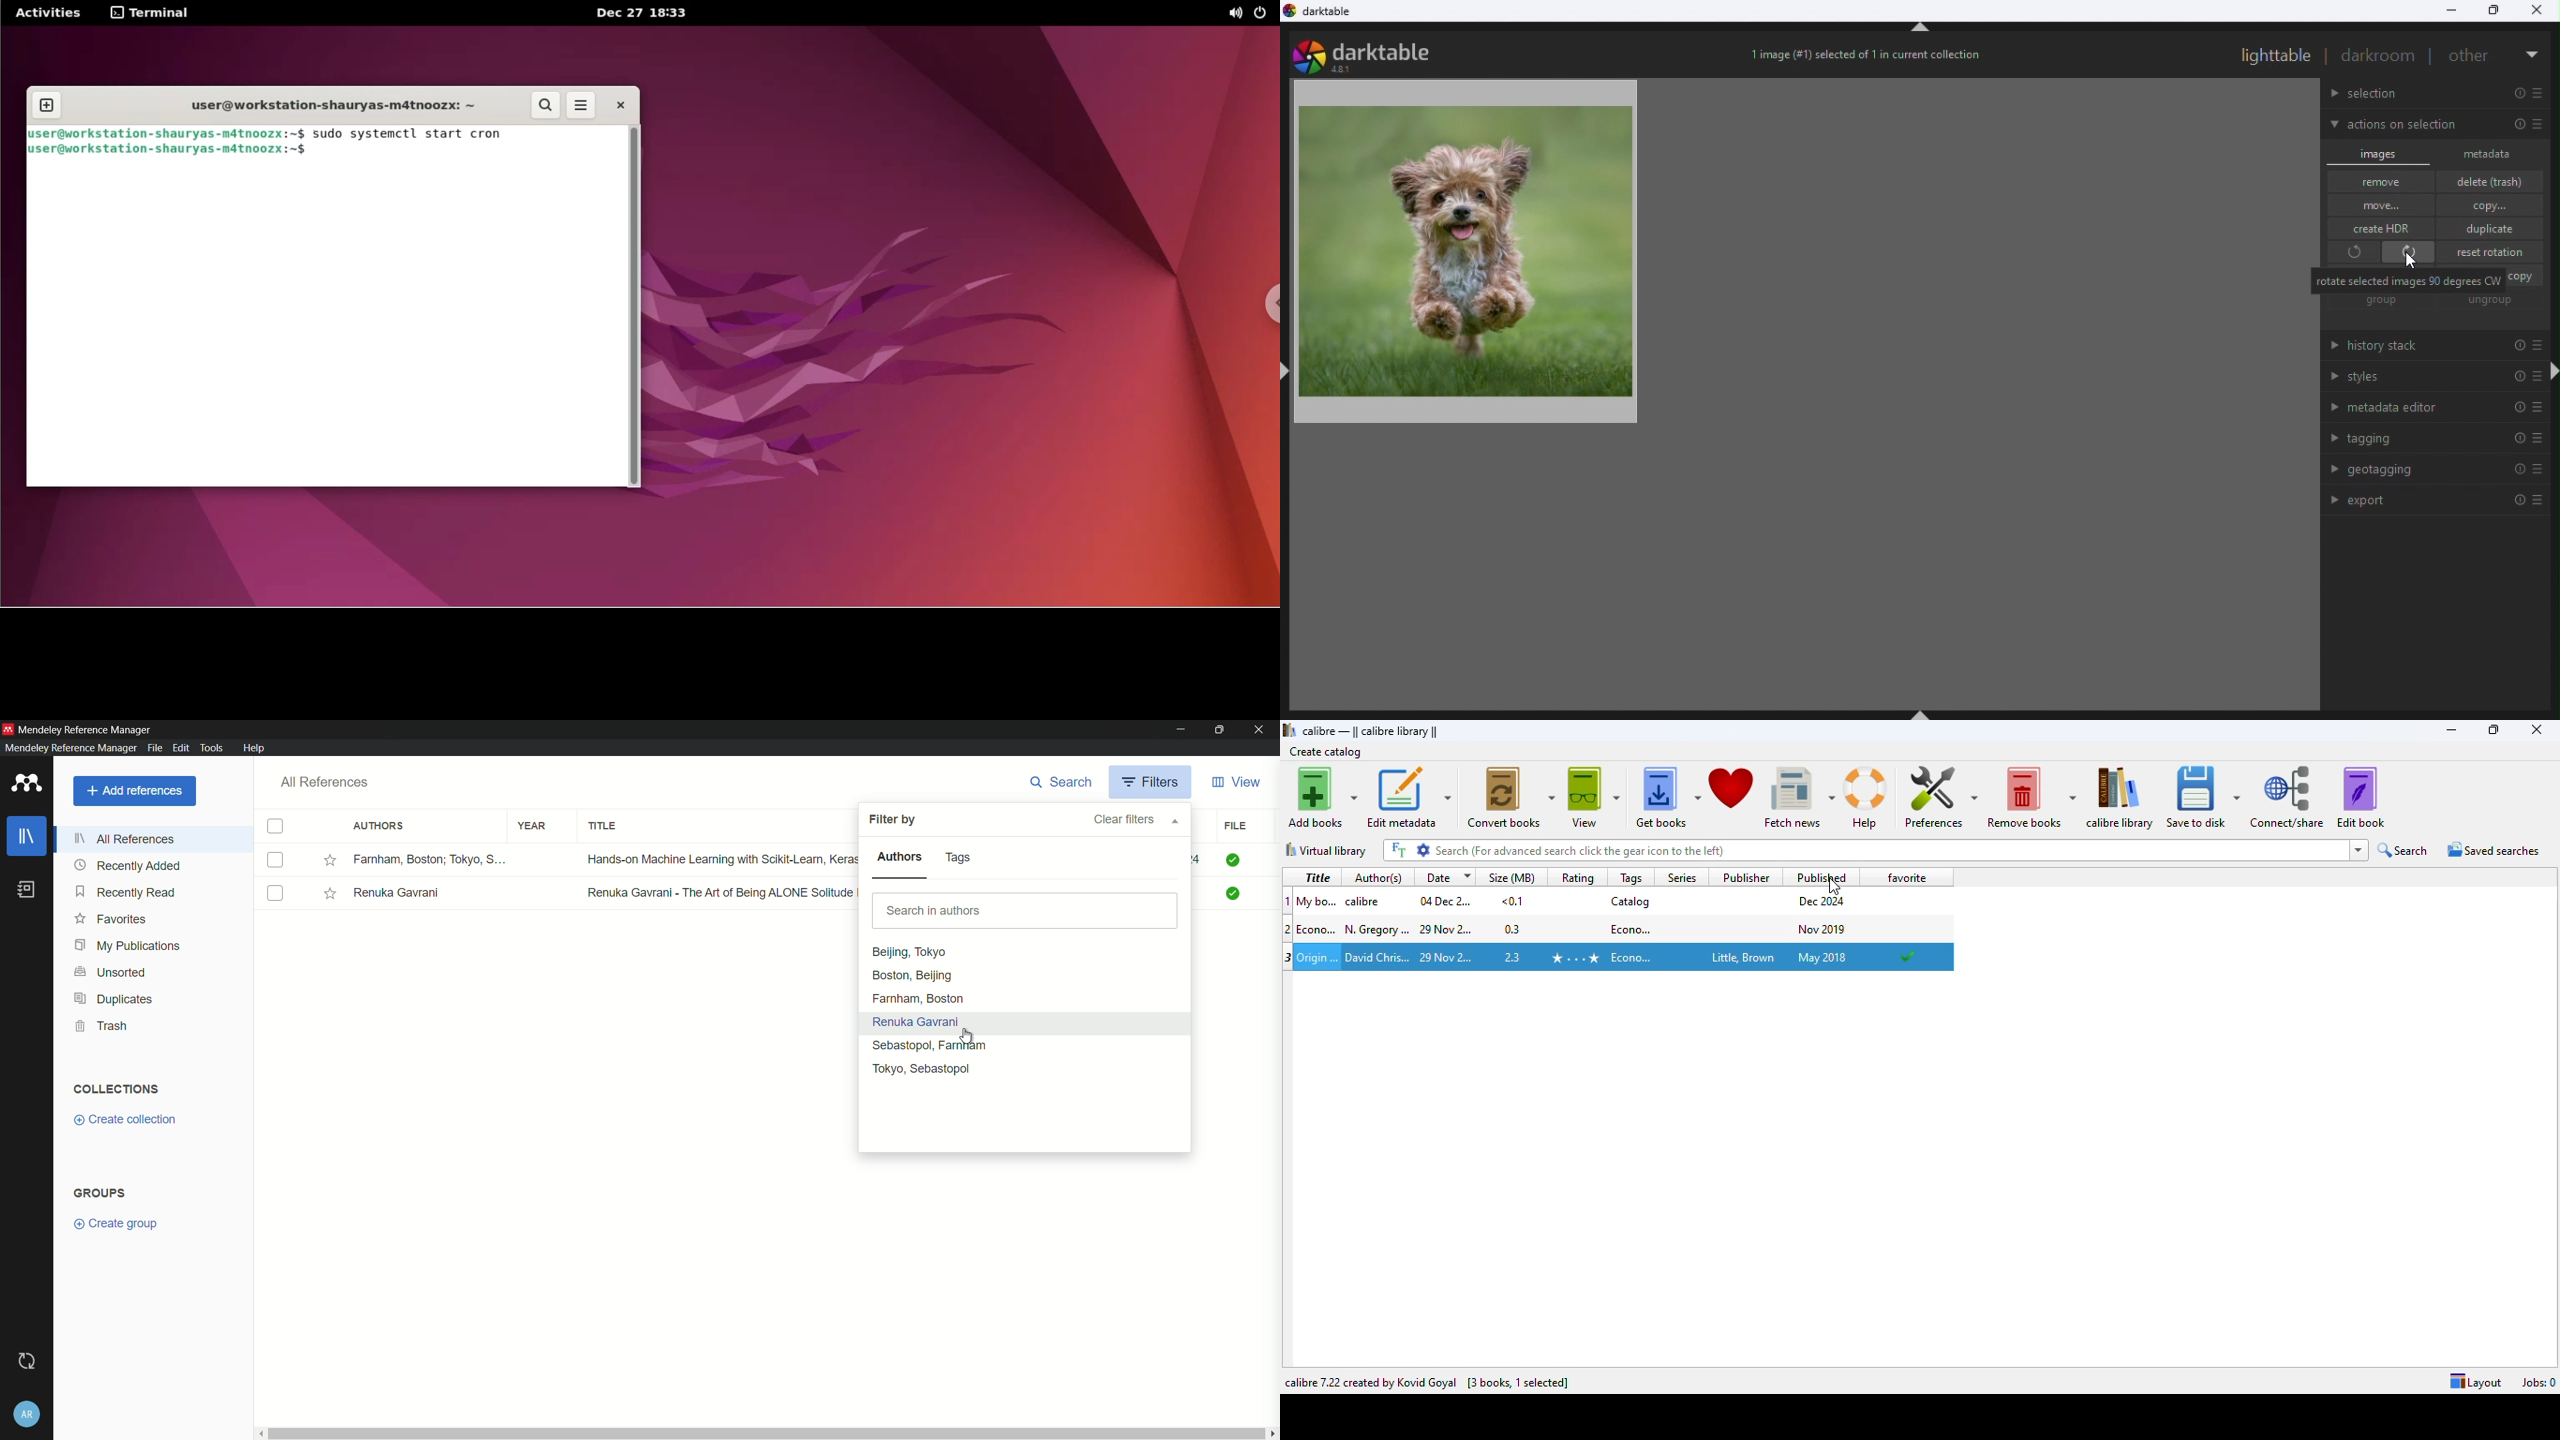 This screenshot has height=1456, width=2576. Describe the element at coordinates (99, 1193) in the screenshot. I see `groups` at that location.